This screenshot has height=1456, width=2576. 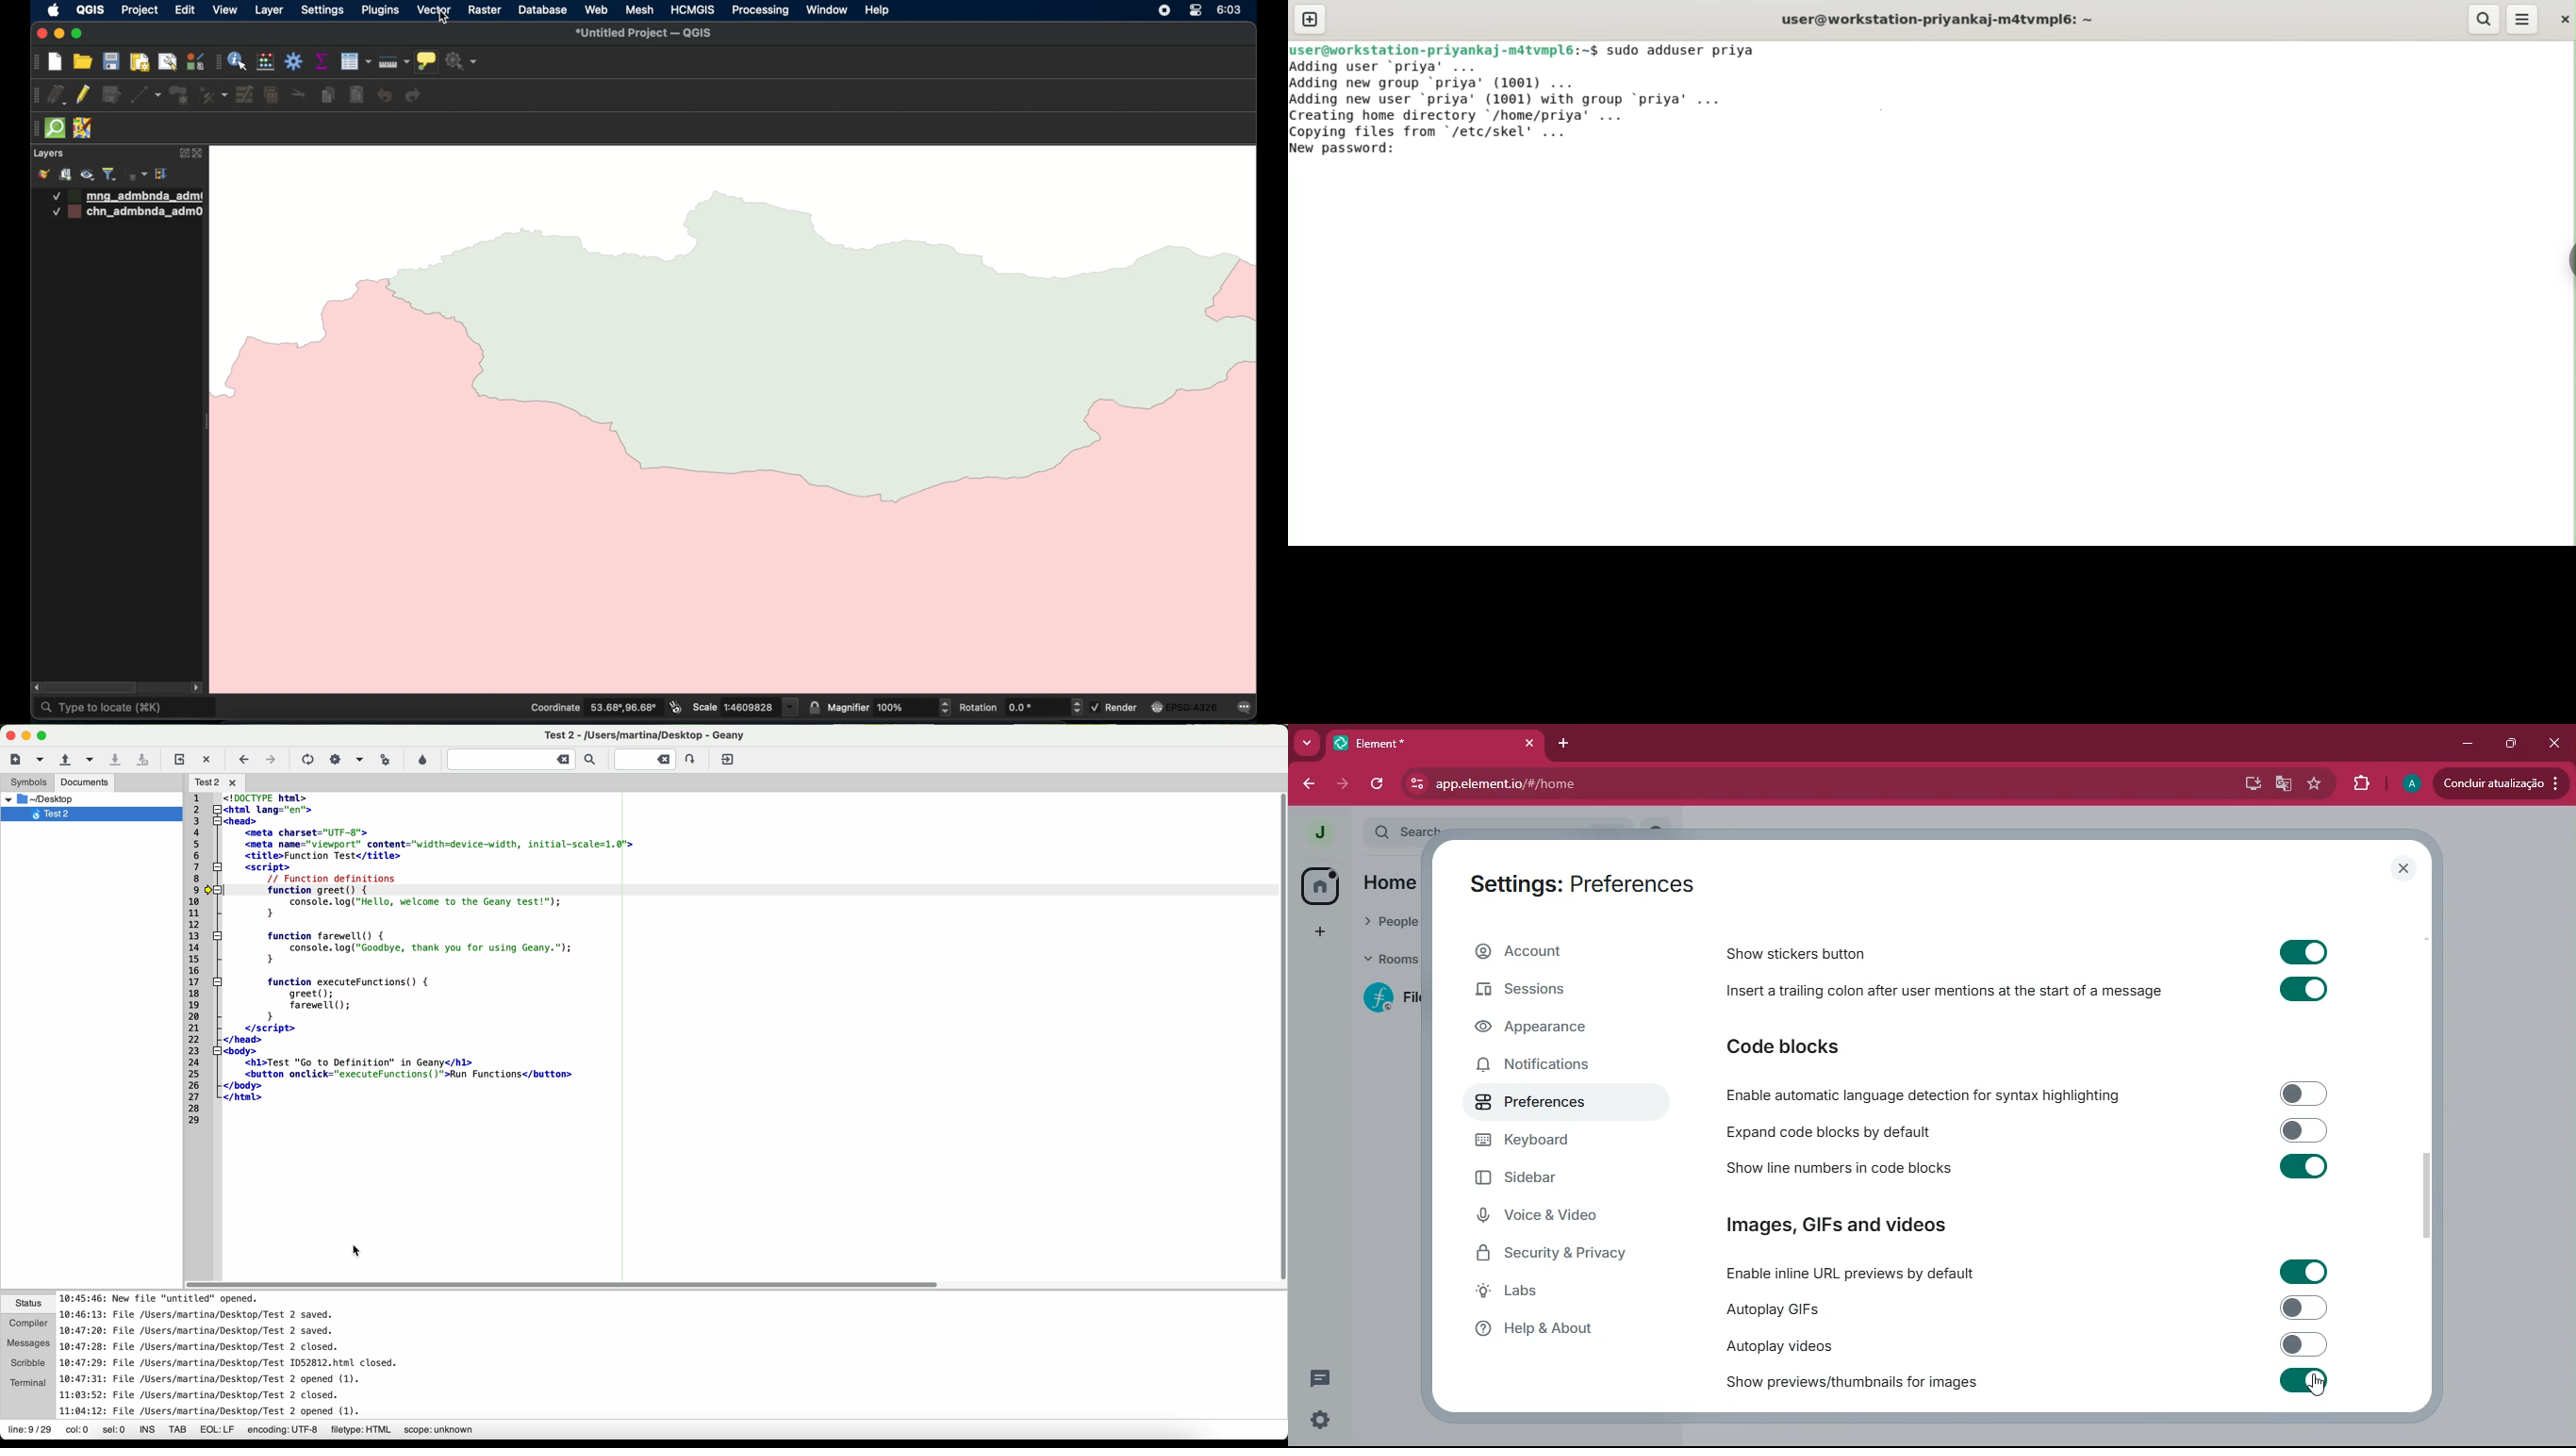 What do you see at coordinates (217, 62) in the screenshot?
I see `attributes toolbar` at bounding box center [217, 62].